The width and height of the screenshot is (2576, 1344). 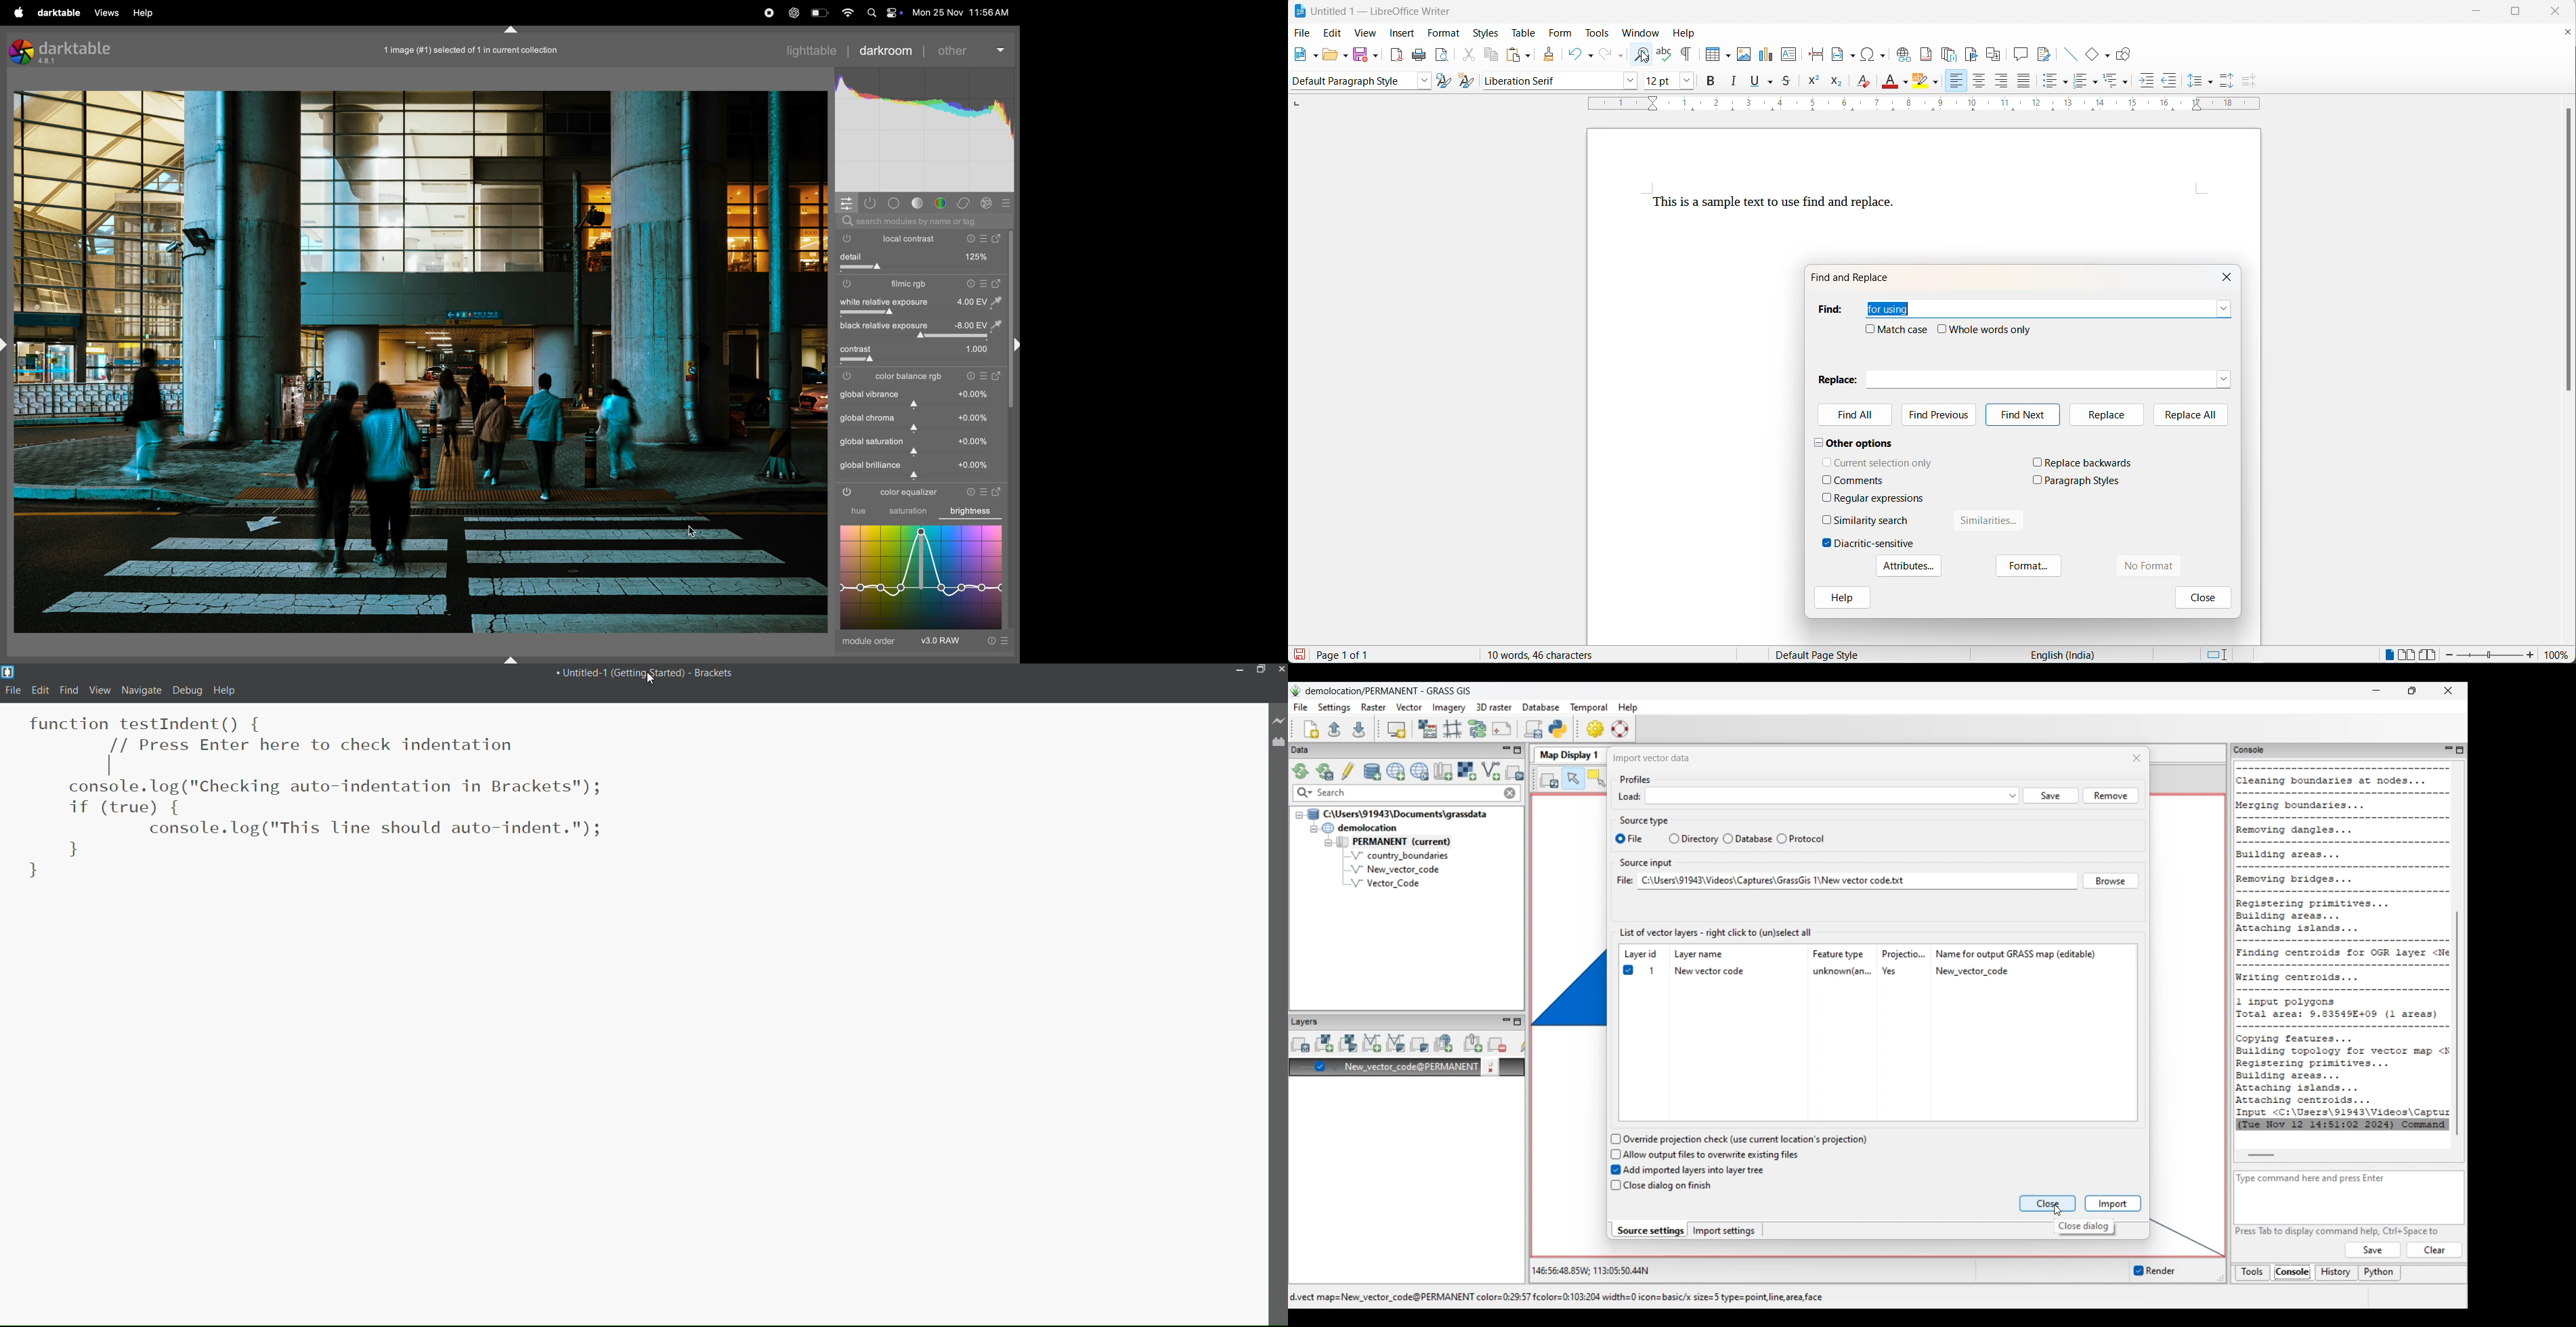 What do you see at coordinates (2568, 257) in the screenshot?
I see `scroll bar` at bounding box center [2568, 257].